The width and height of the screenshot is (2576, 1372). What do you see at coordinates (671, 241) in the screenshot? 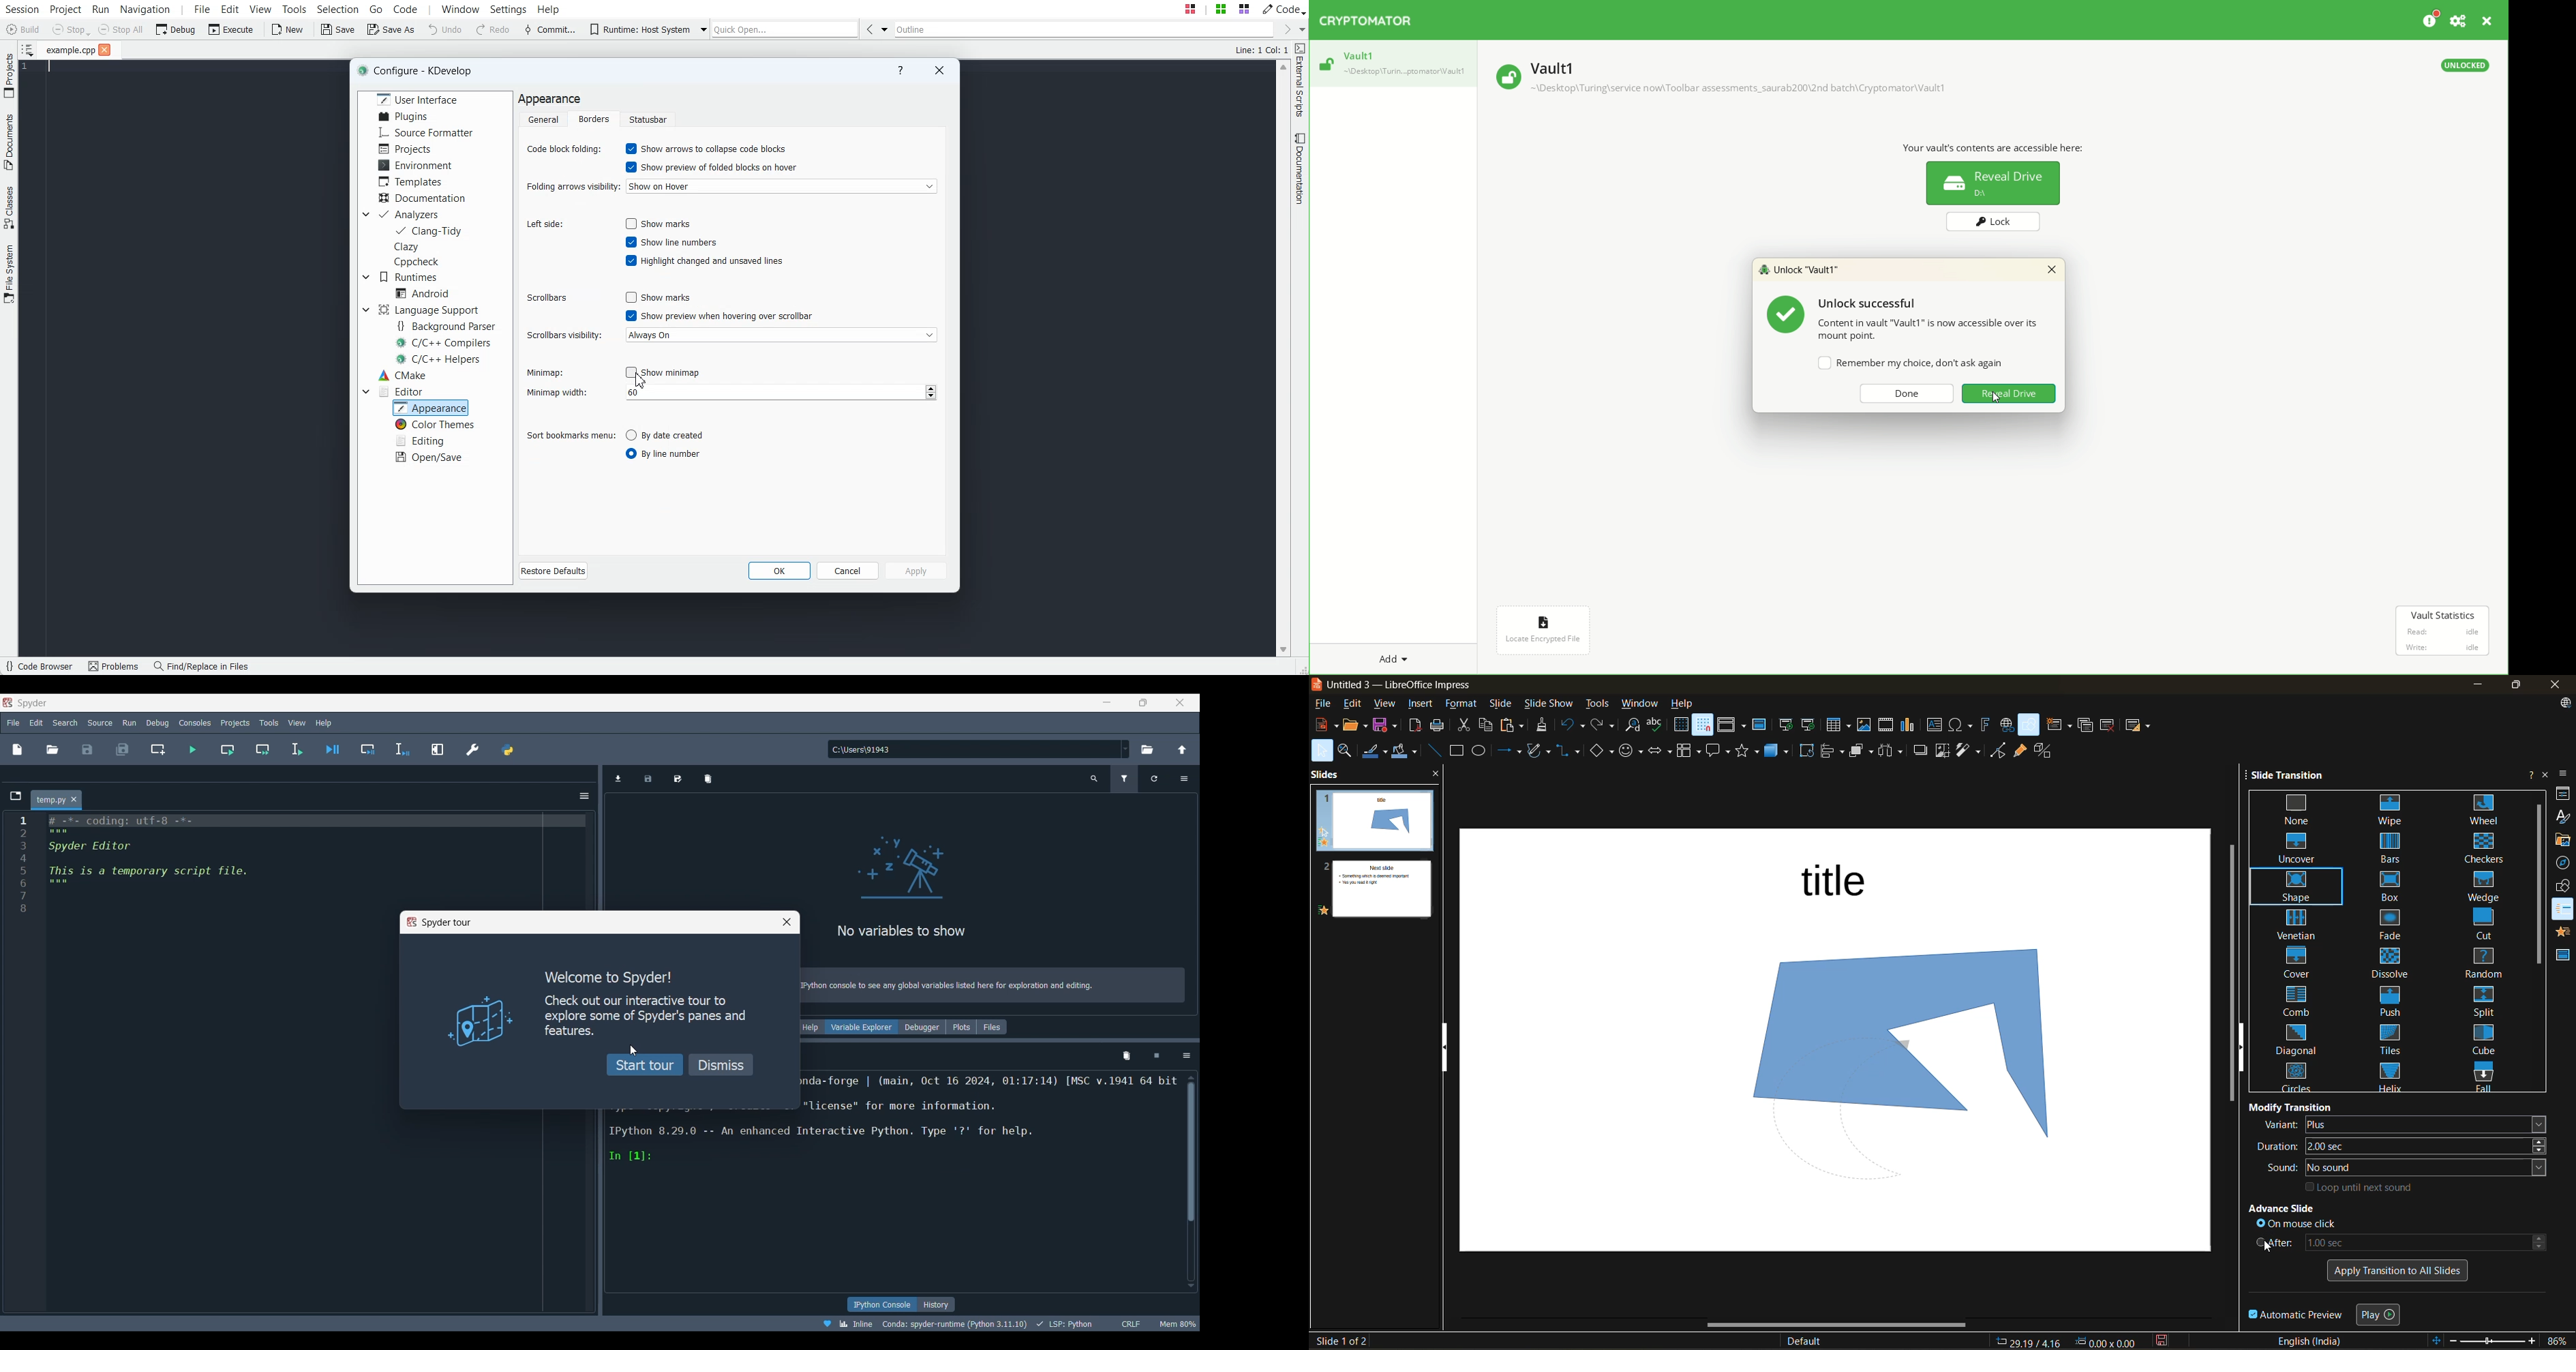
I see `Enable show line numbers` at bounding box center [671, 241].